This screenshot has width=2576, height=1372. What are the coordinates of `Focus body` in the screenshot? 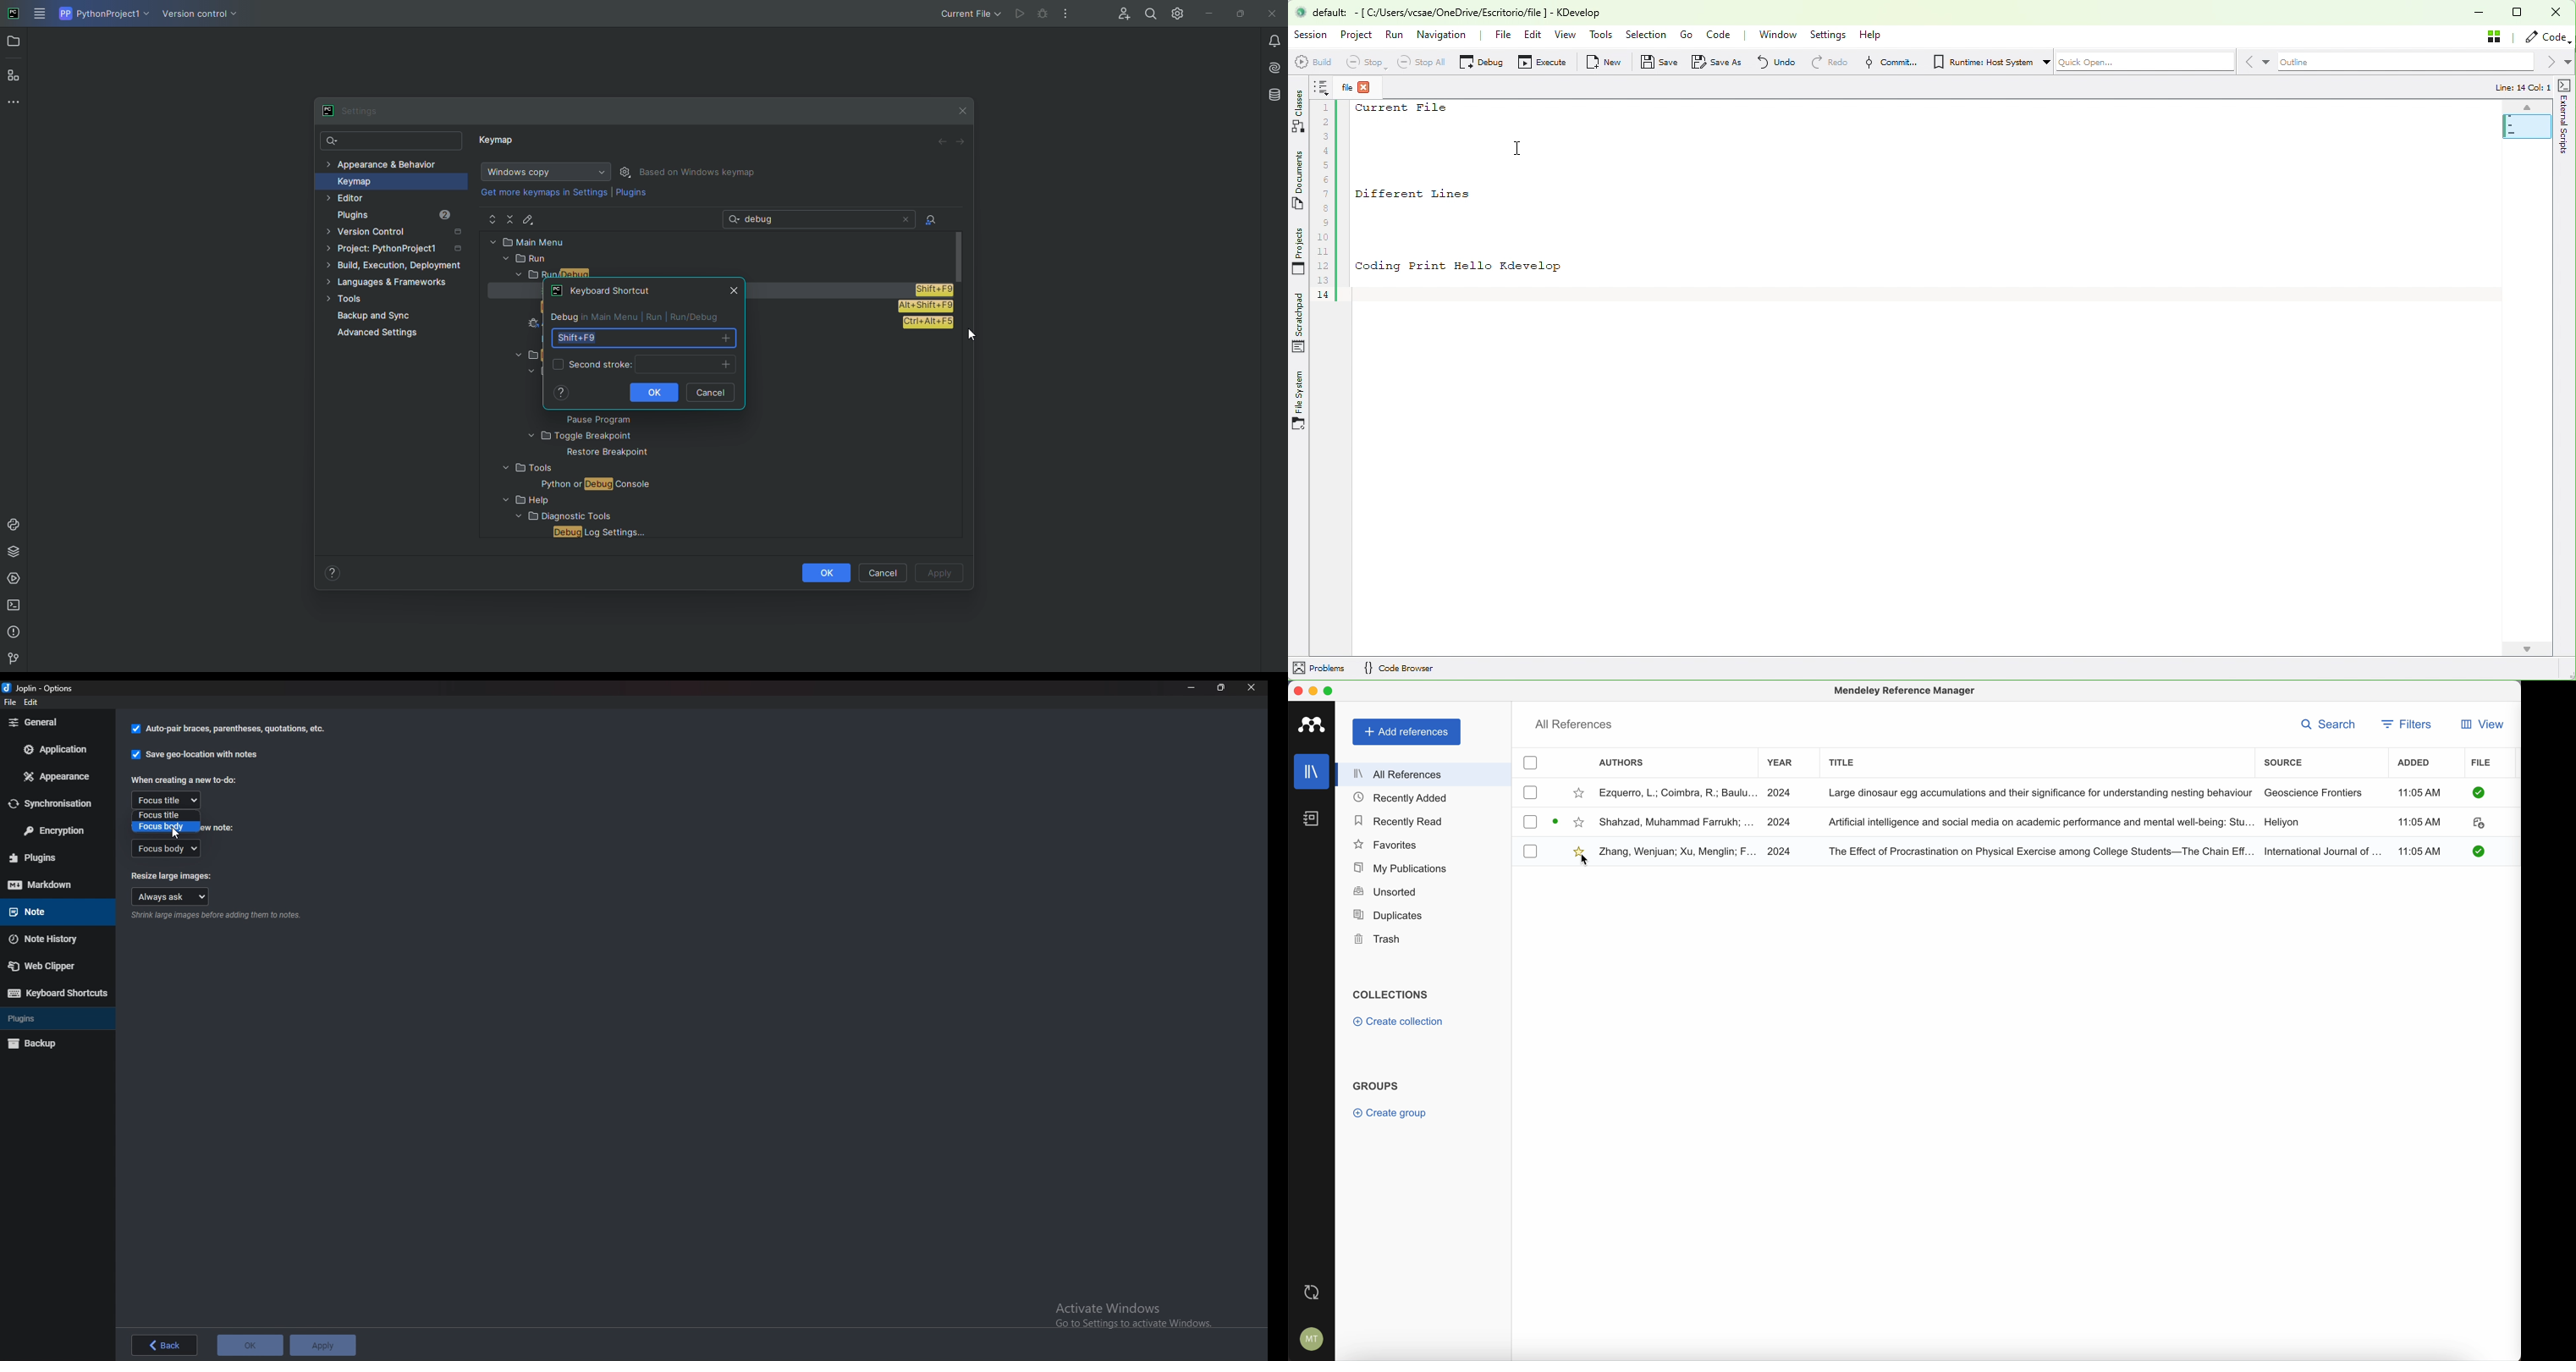 It's located at (167, 827).